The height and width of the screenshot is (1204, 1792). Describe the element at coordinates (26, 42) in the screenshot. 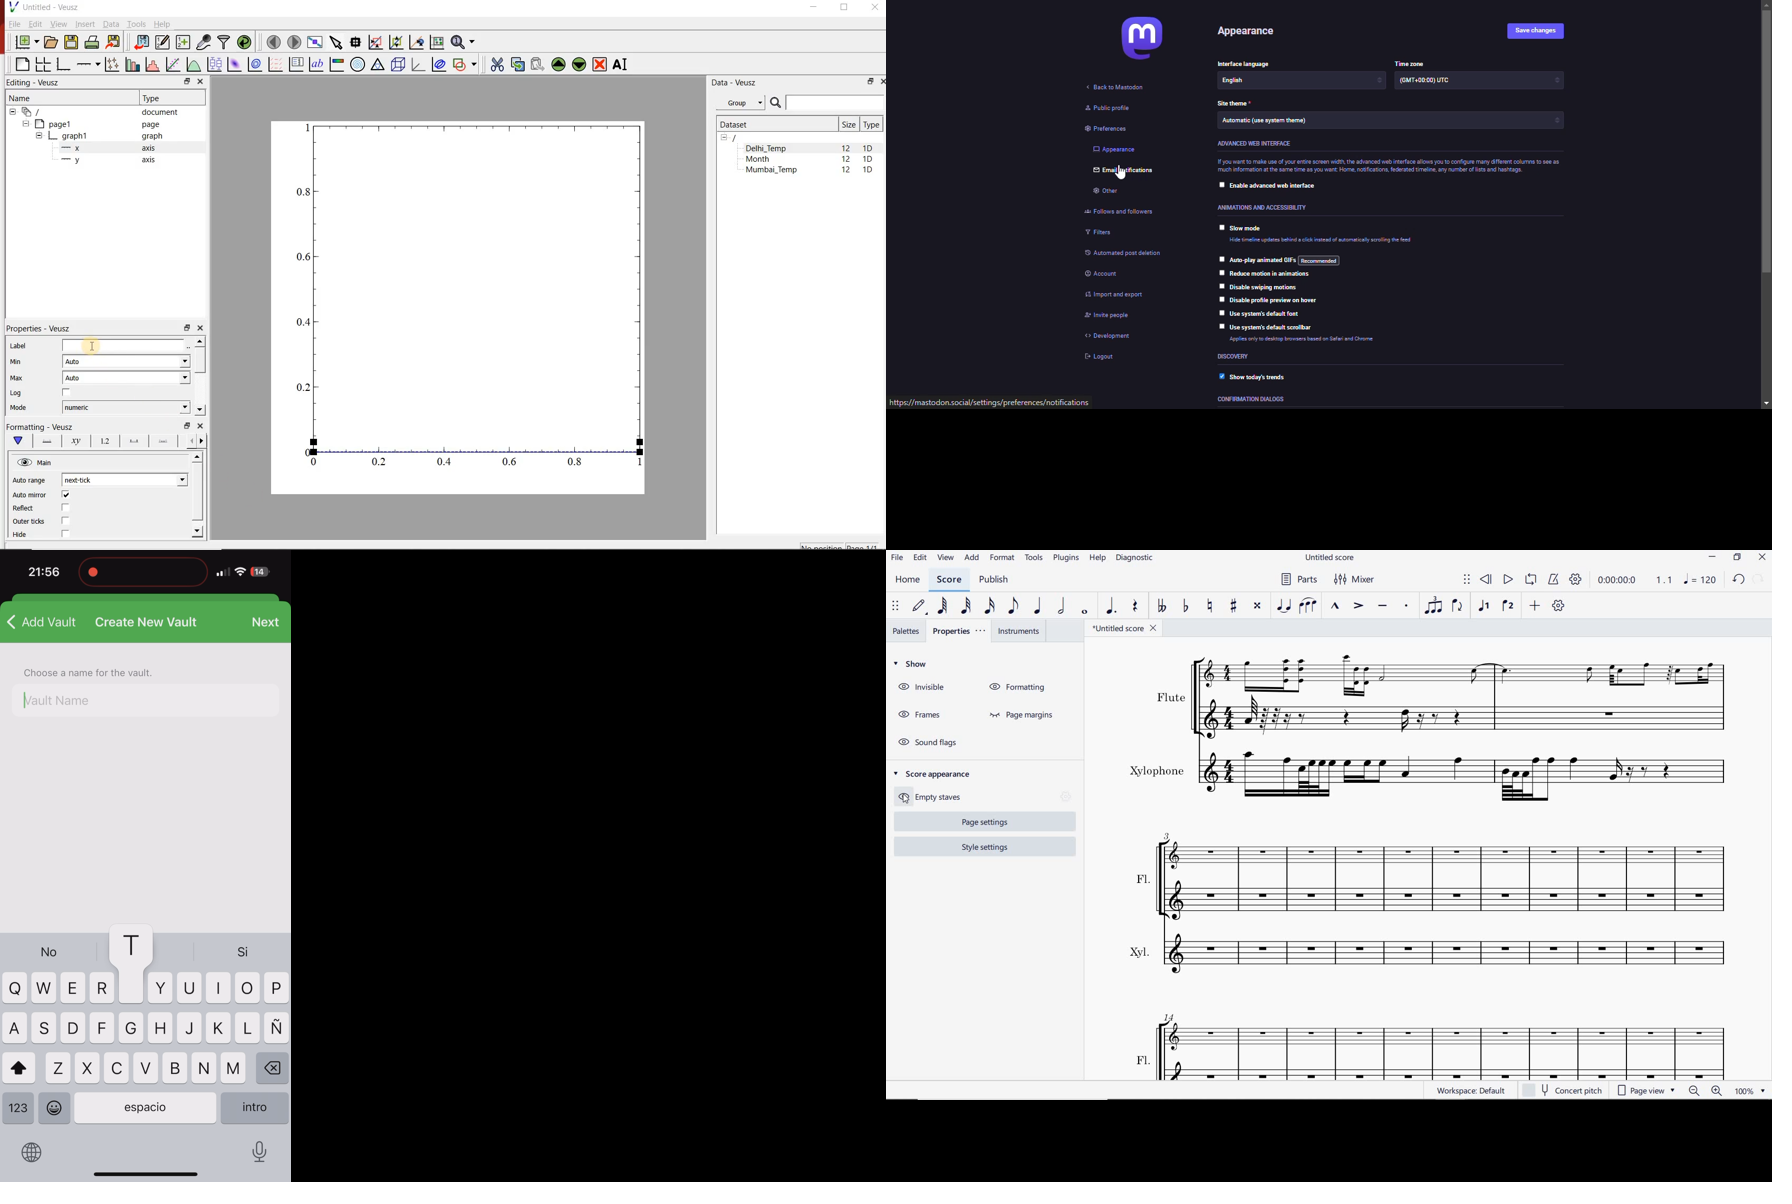

I see `new document` at that location.